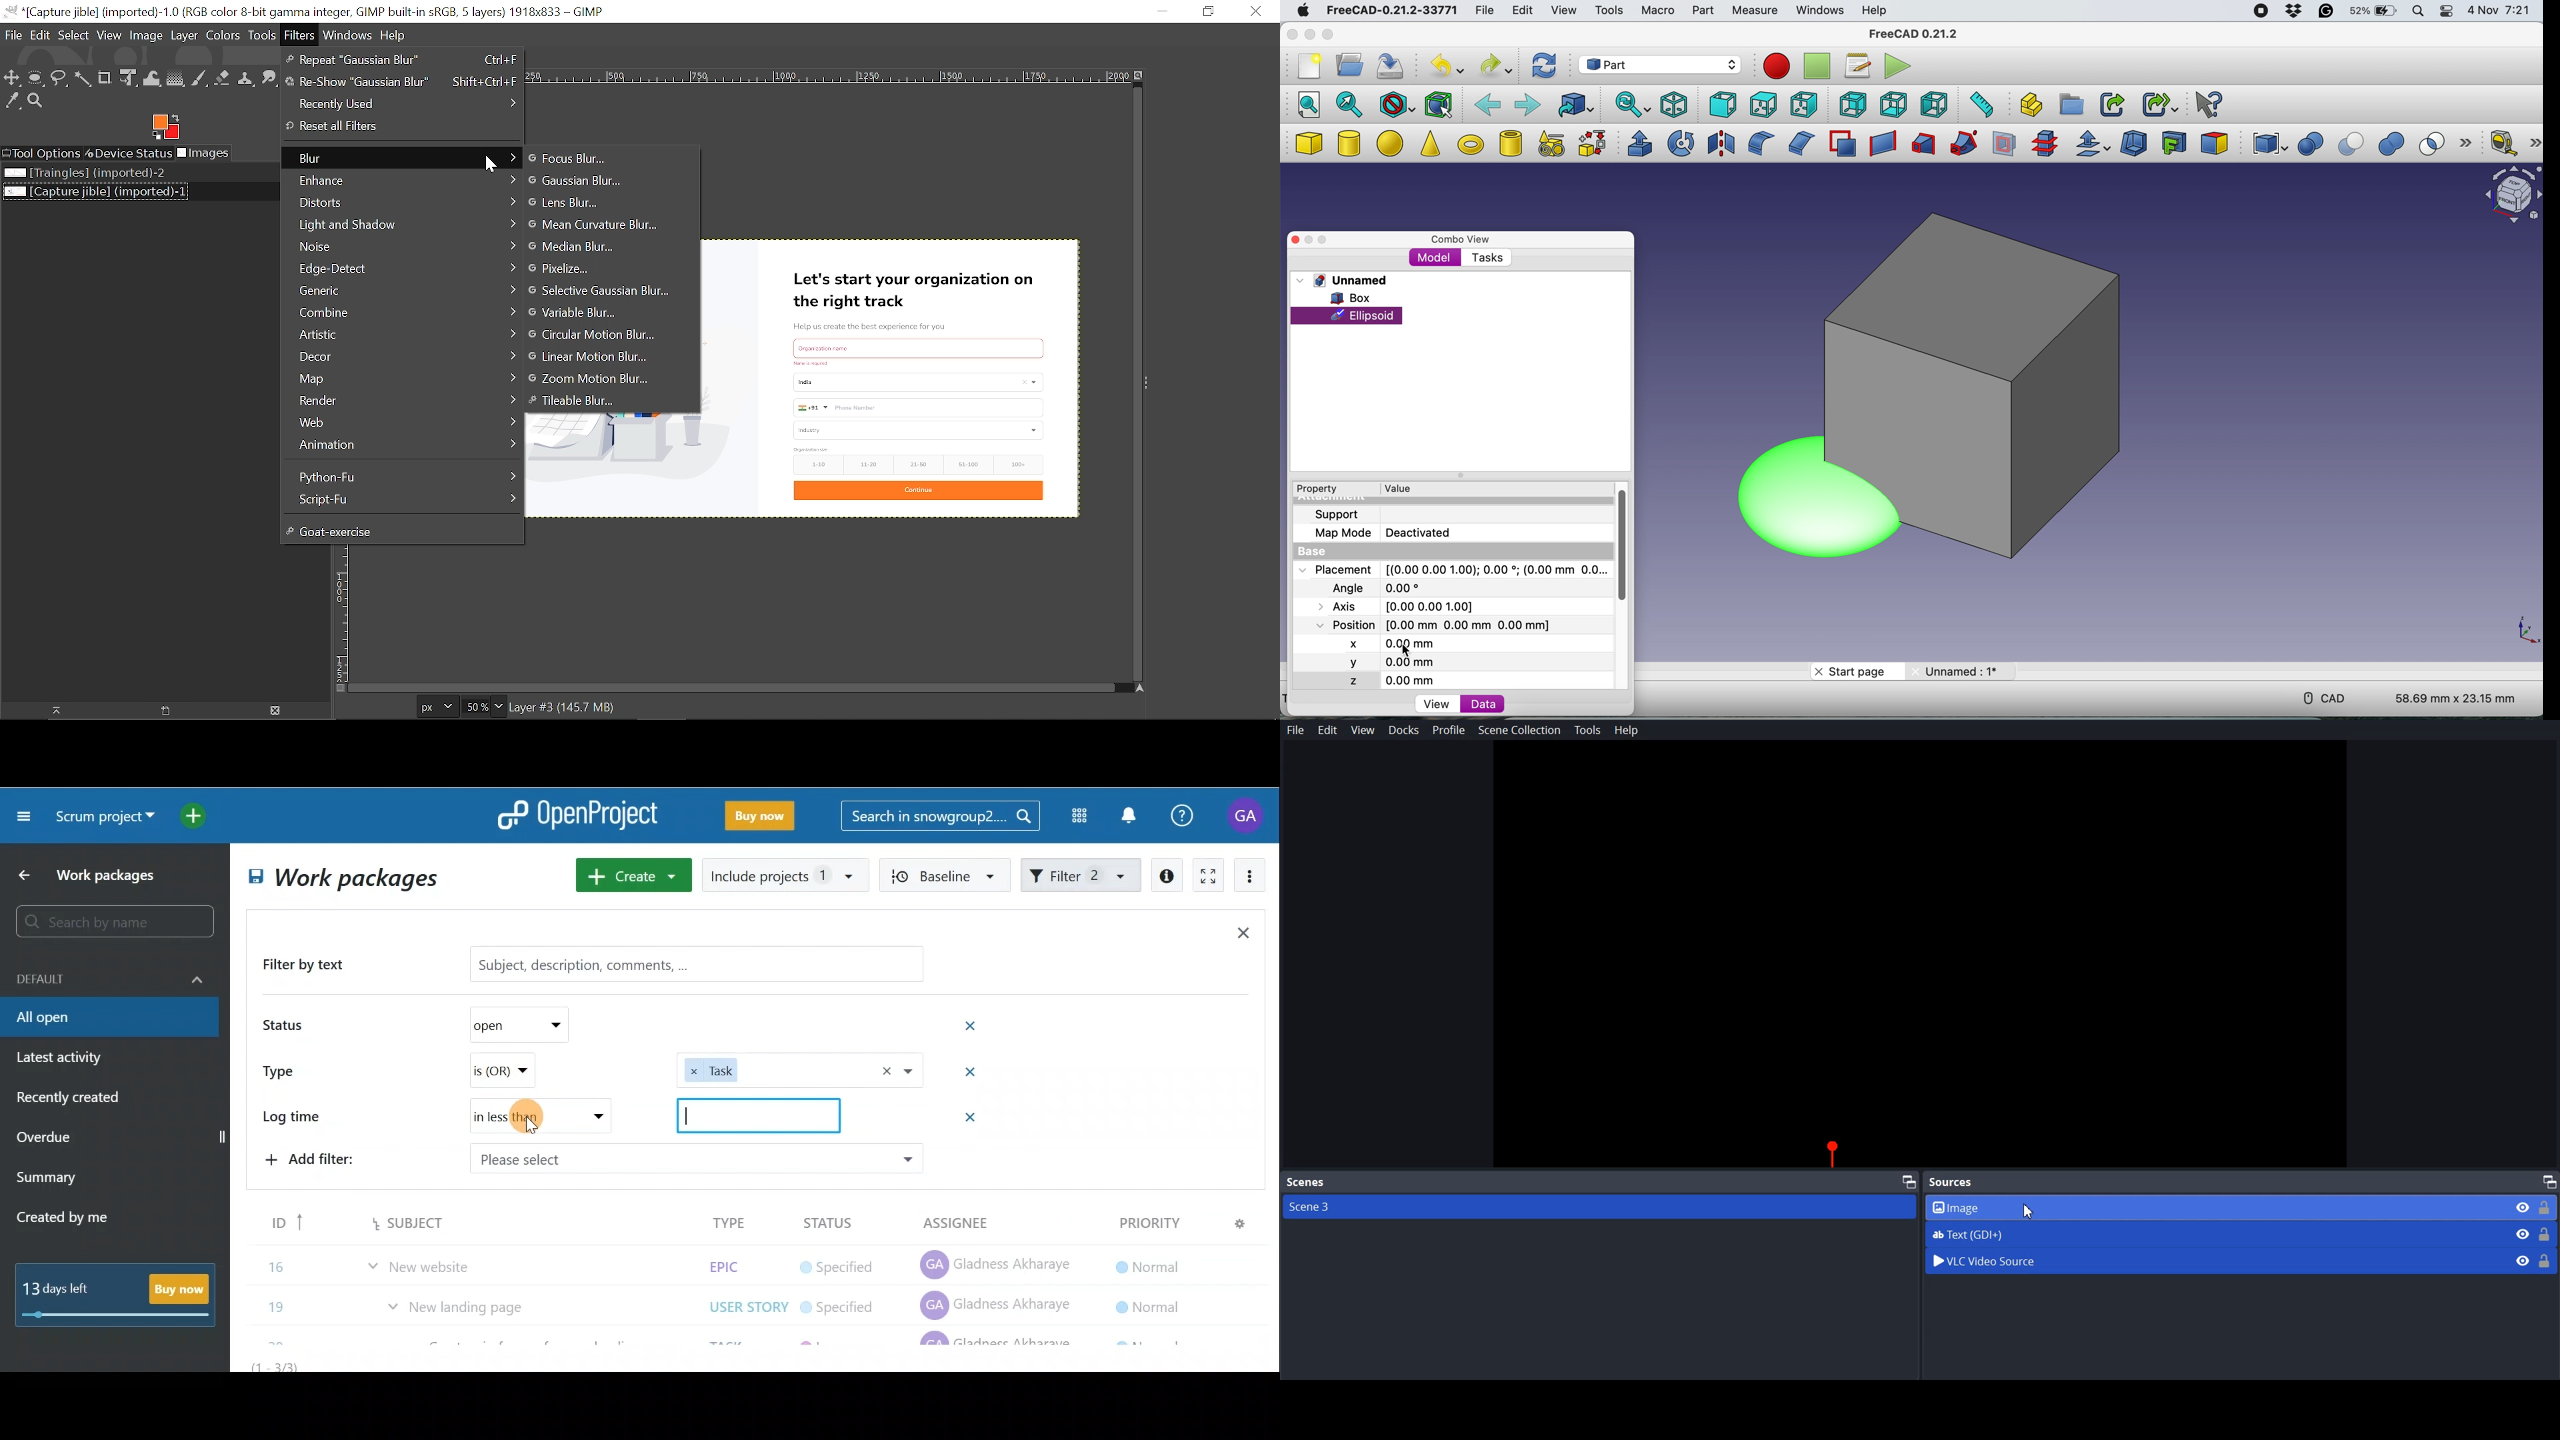 Image resolution: width=2576 pixels, height=1456 pixels. I want to click on Device status, so click(128, 153).